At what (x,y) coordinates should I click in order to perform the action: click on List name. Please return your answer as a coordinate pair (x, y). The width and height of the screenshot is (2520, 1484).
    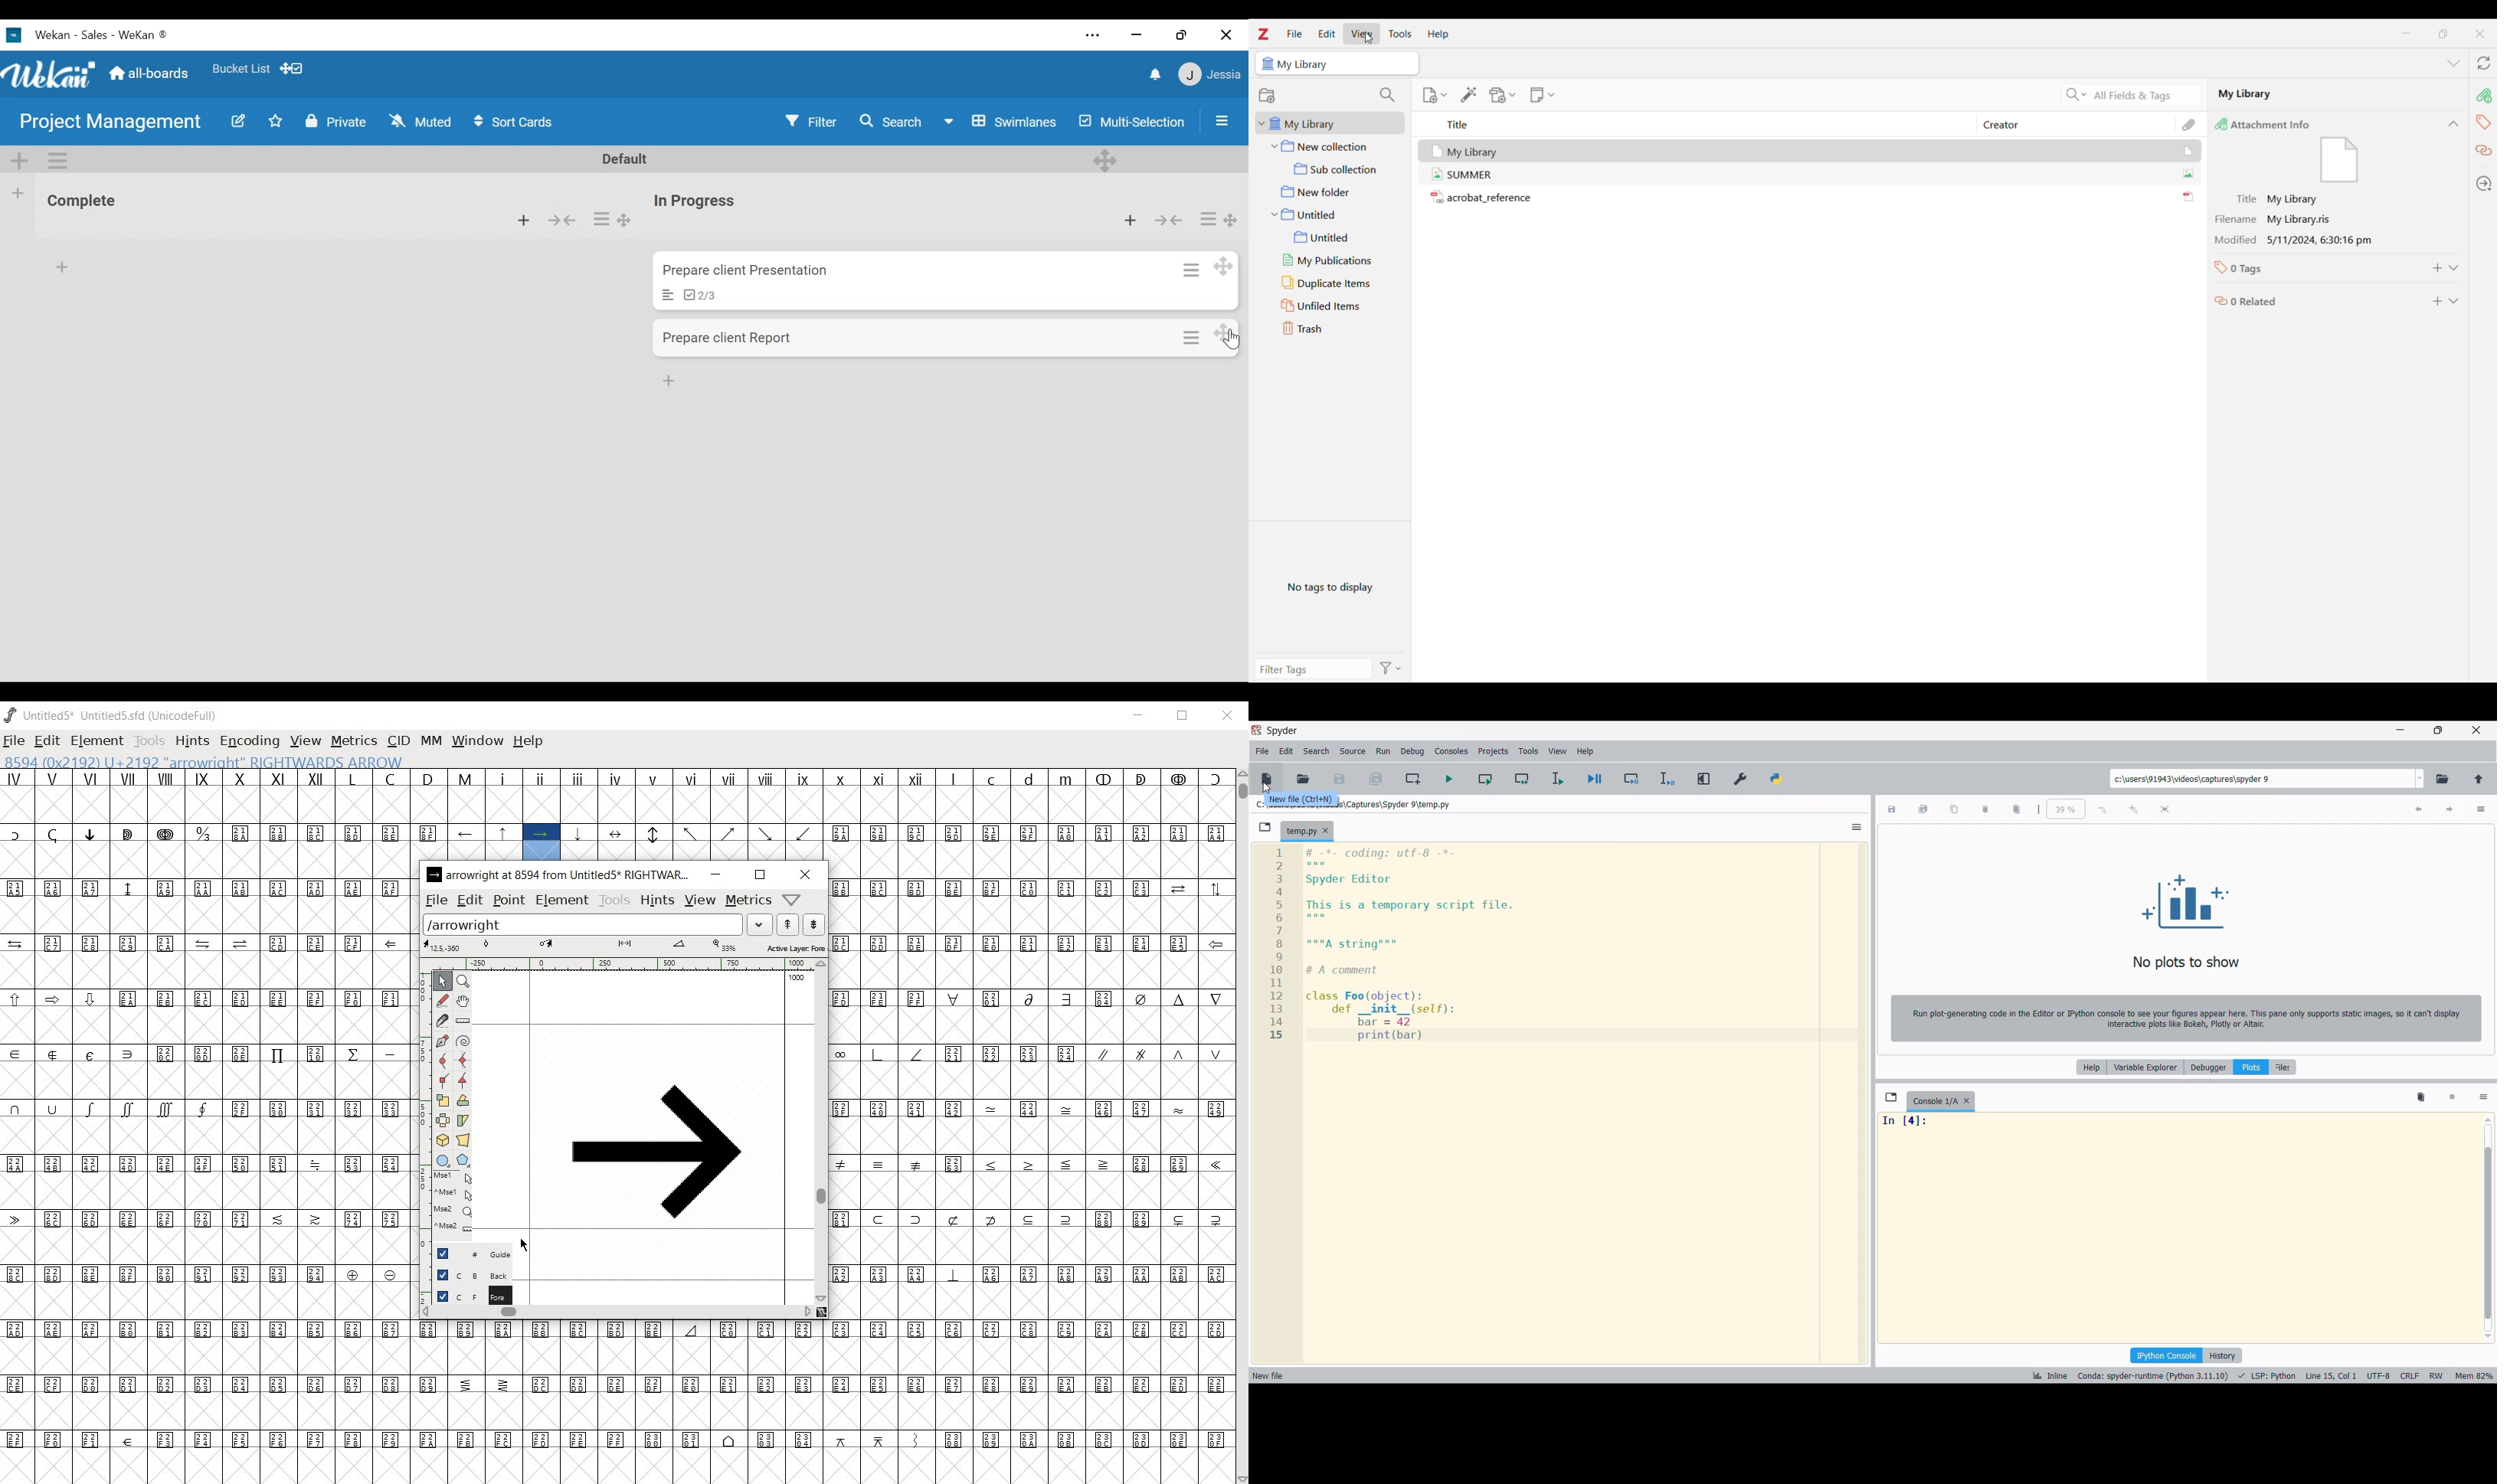
    Looking at the image, I should click on (696, 202).